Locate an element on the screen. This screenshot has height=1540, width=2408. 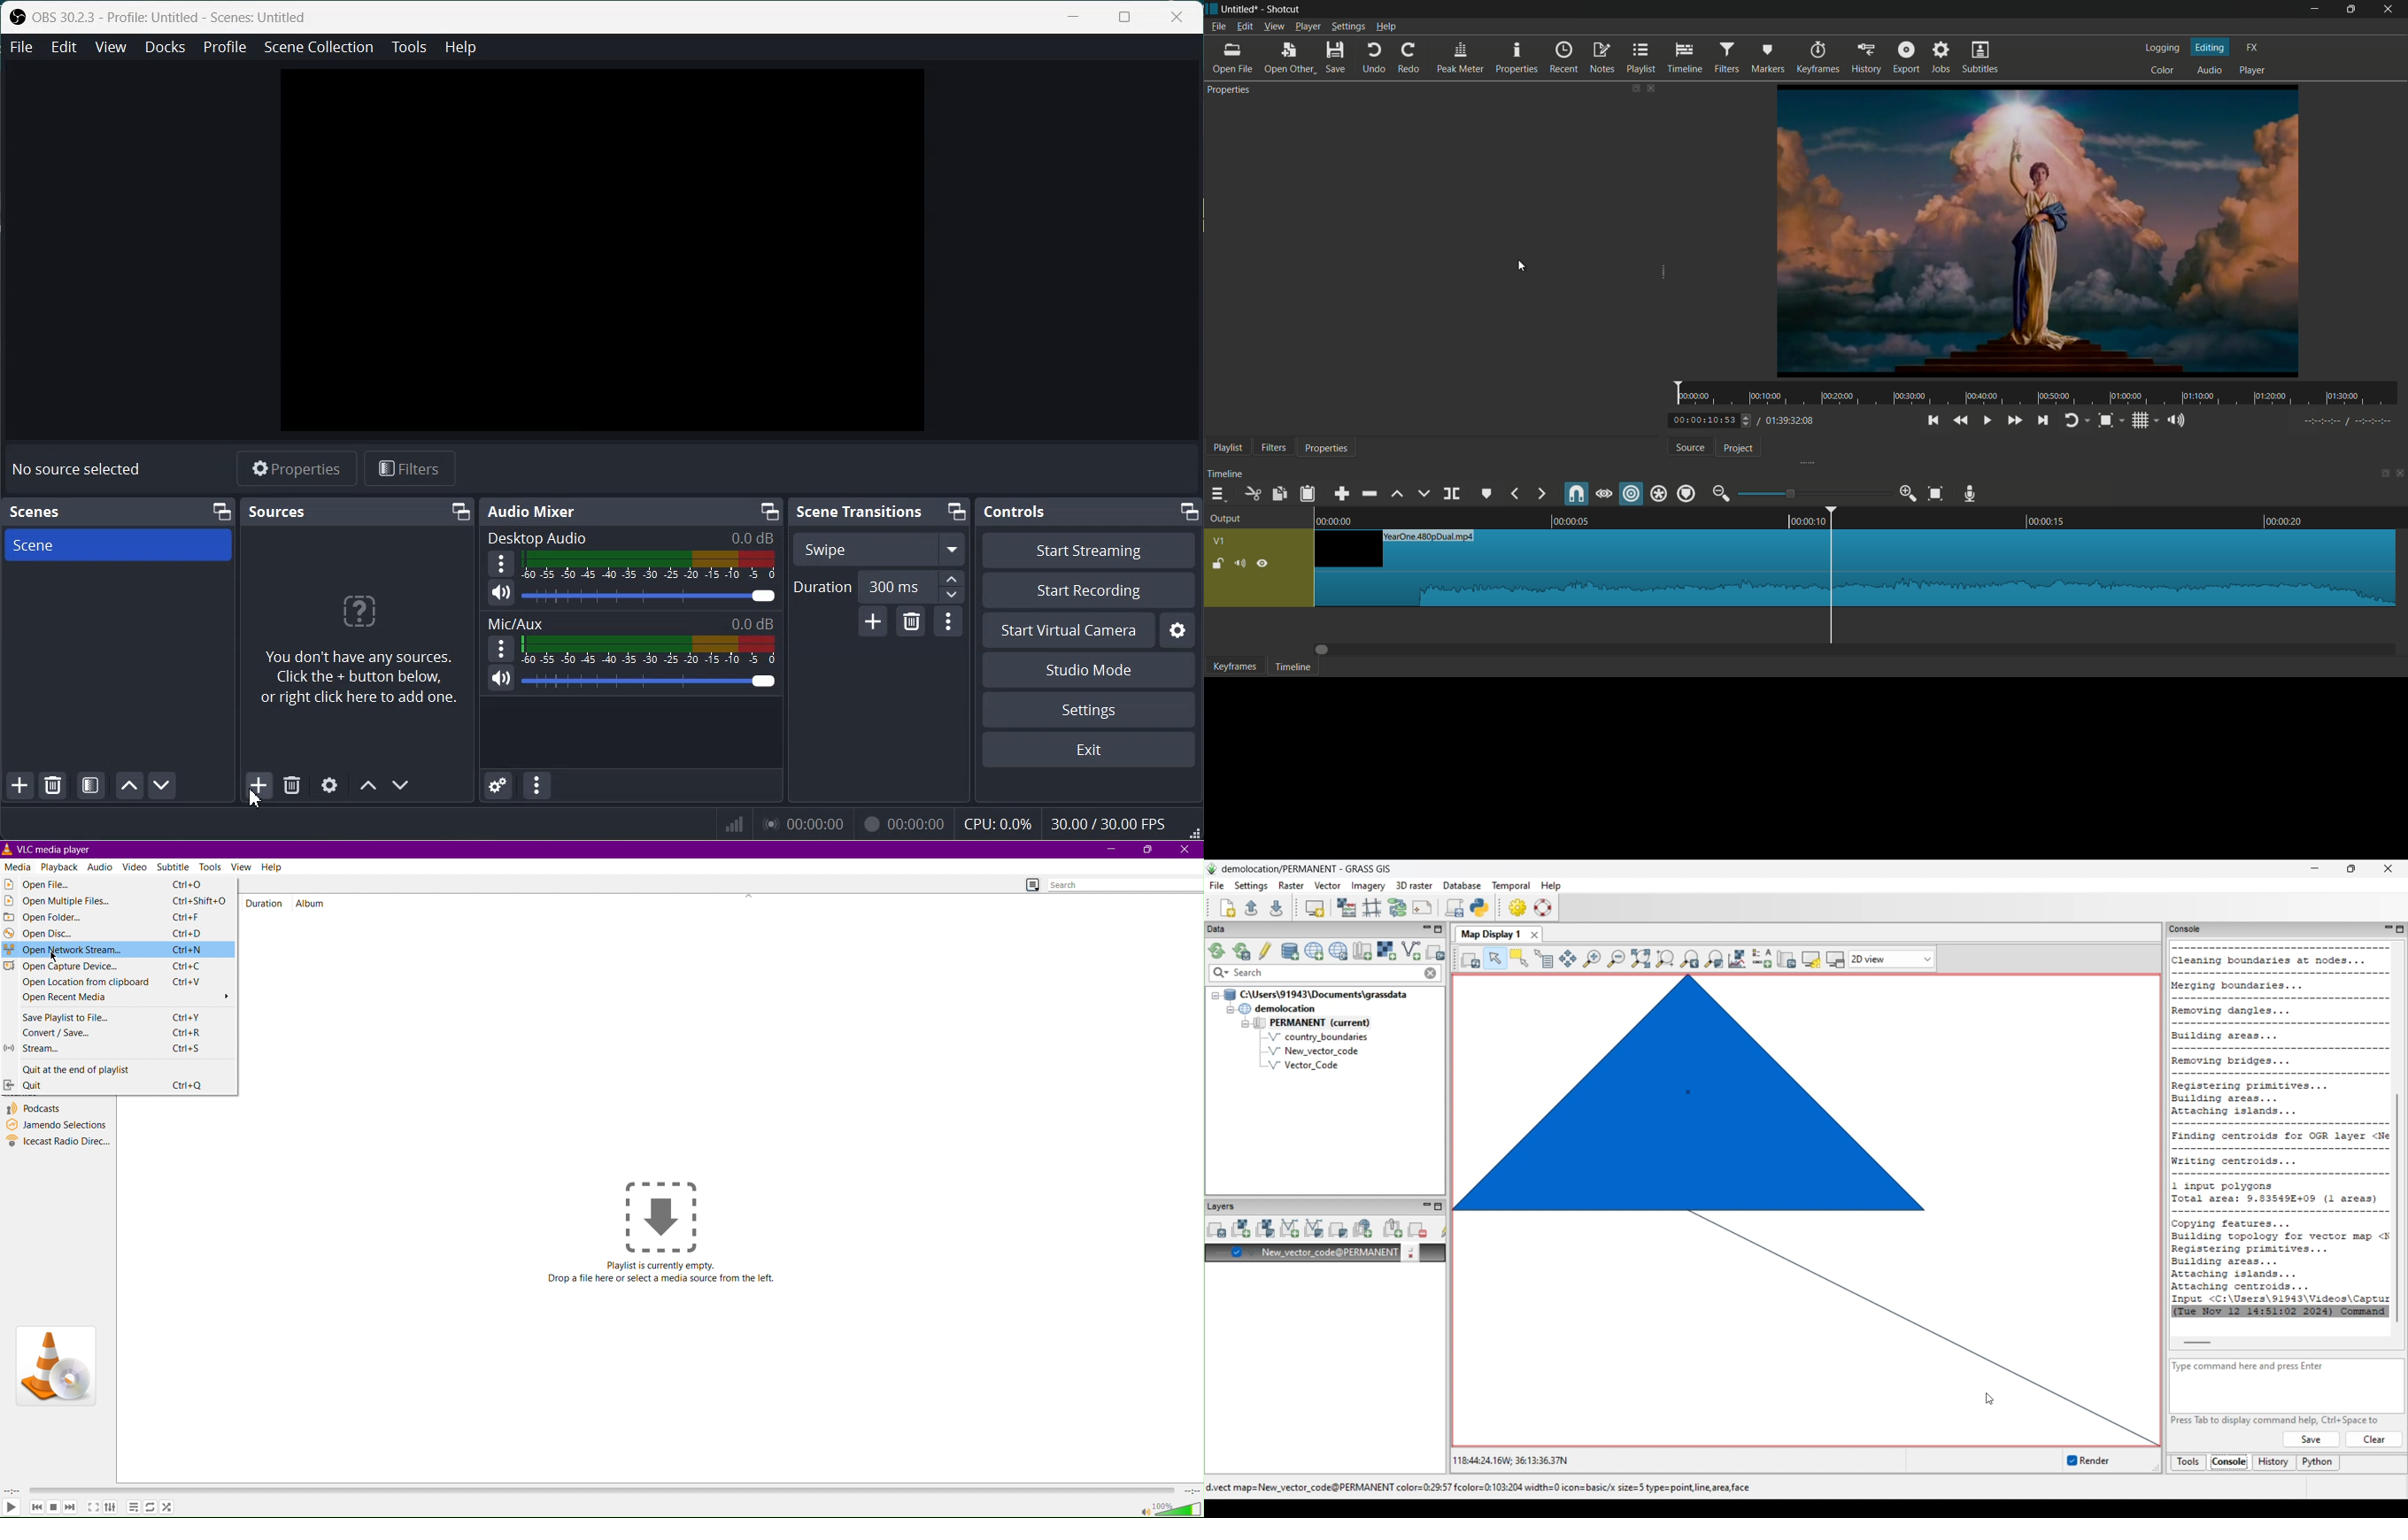
OBS 30.2.3 - Profile: Untitled - Scenes: Untitled is located at coordinates (173, 17).